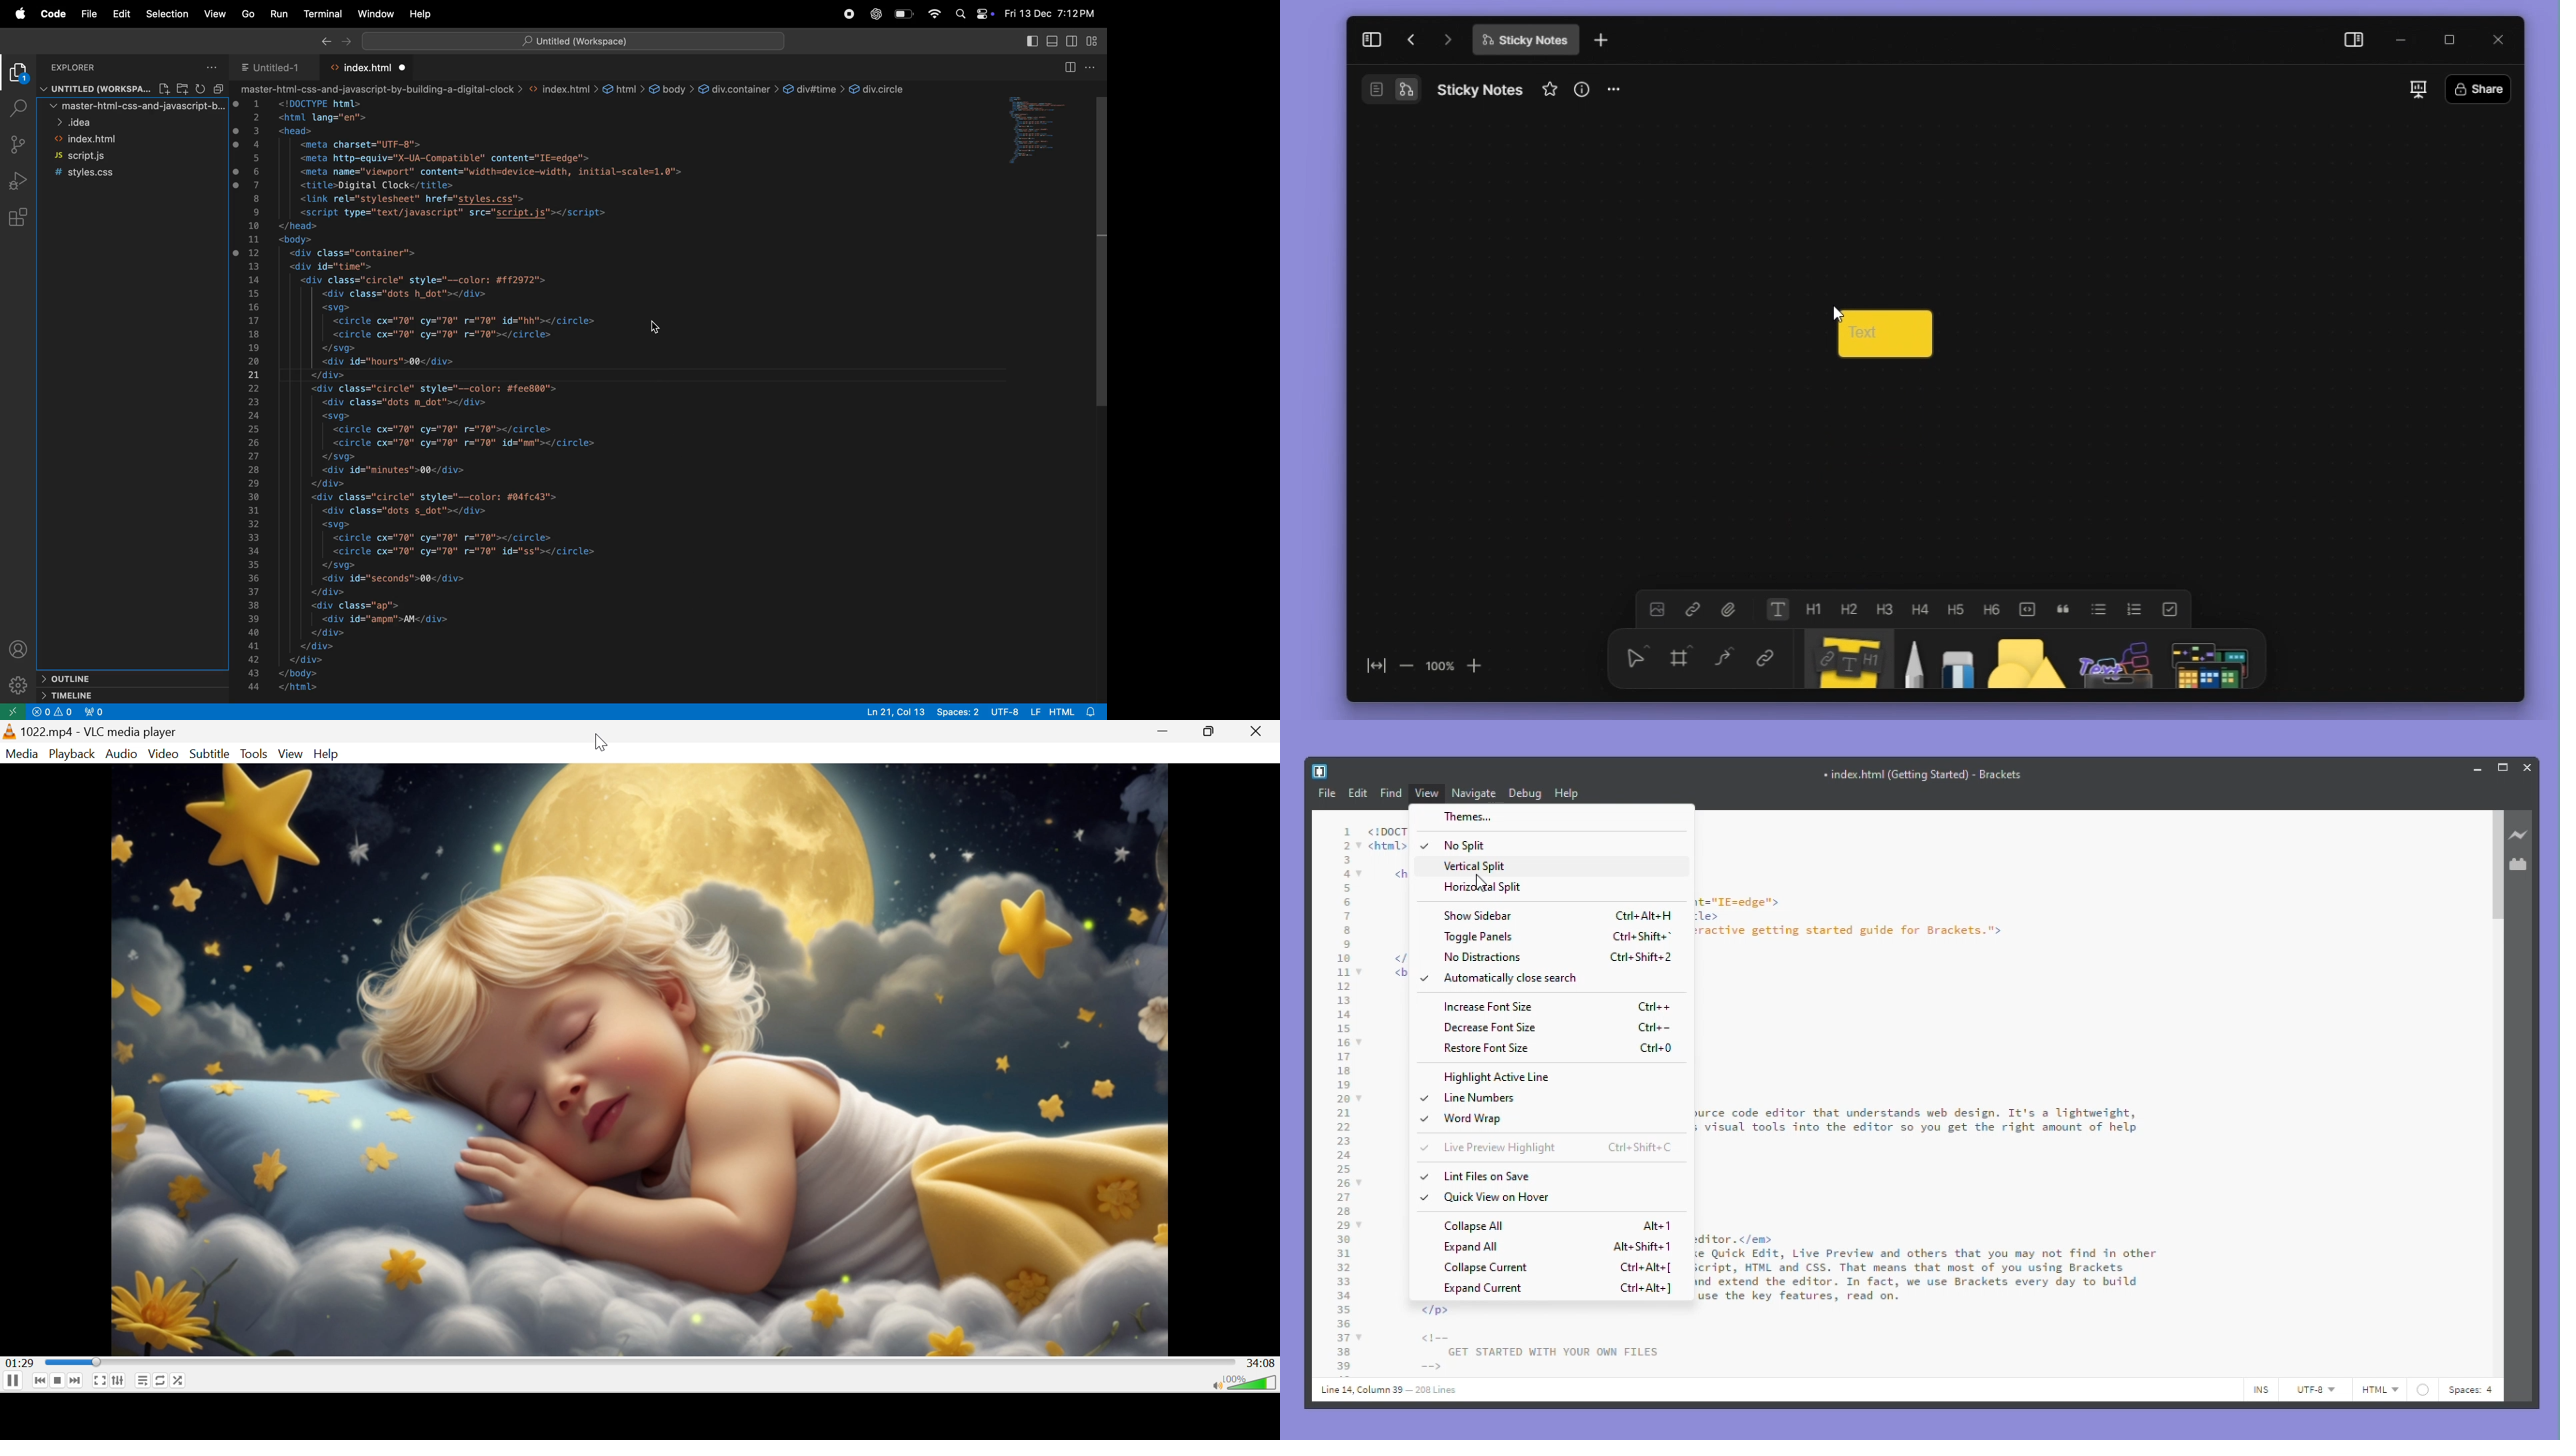  I want to click on 2, so click(1347, 846).